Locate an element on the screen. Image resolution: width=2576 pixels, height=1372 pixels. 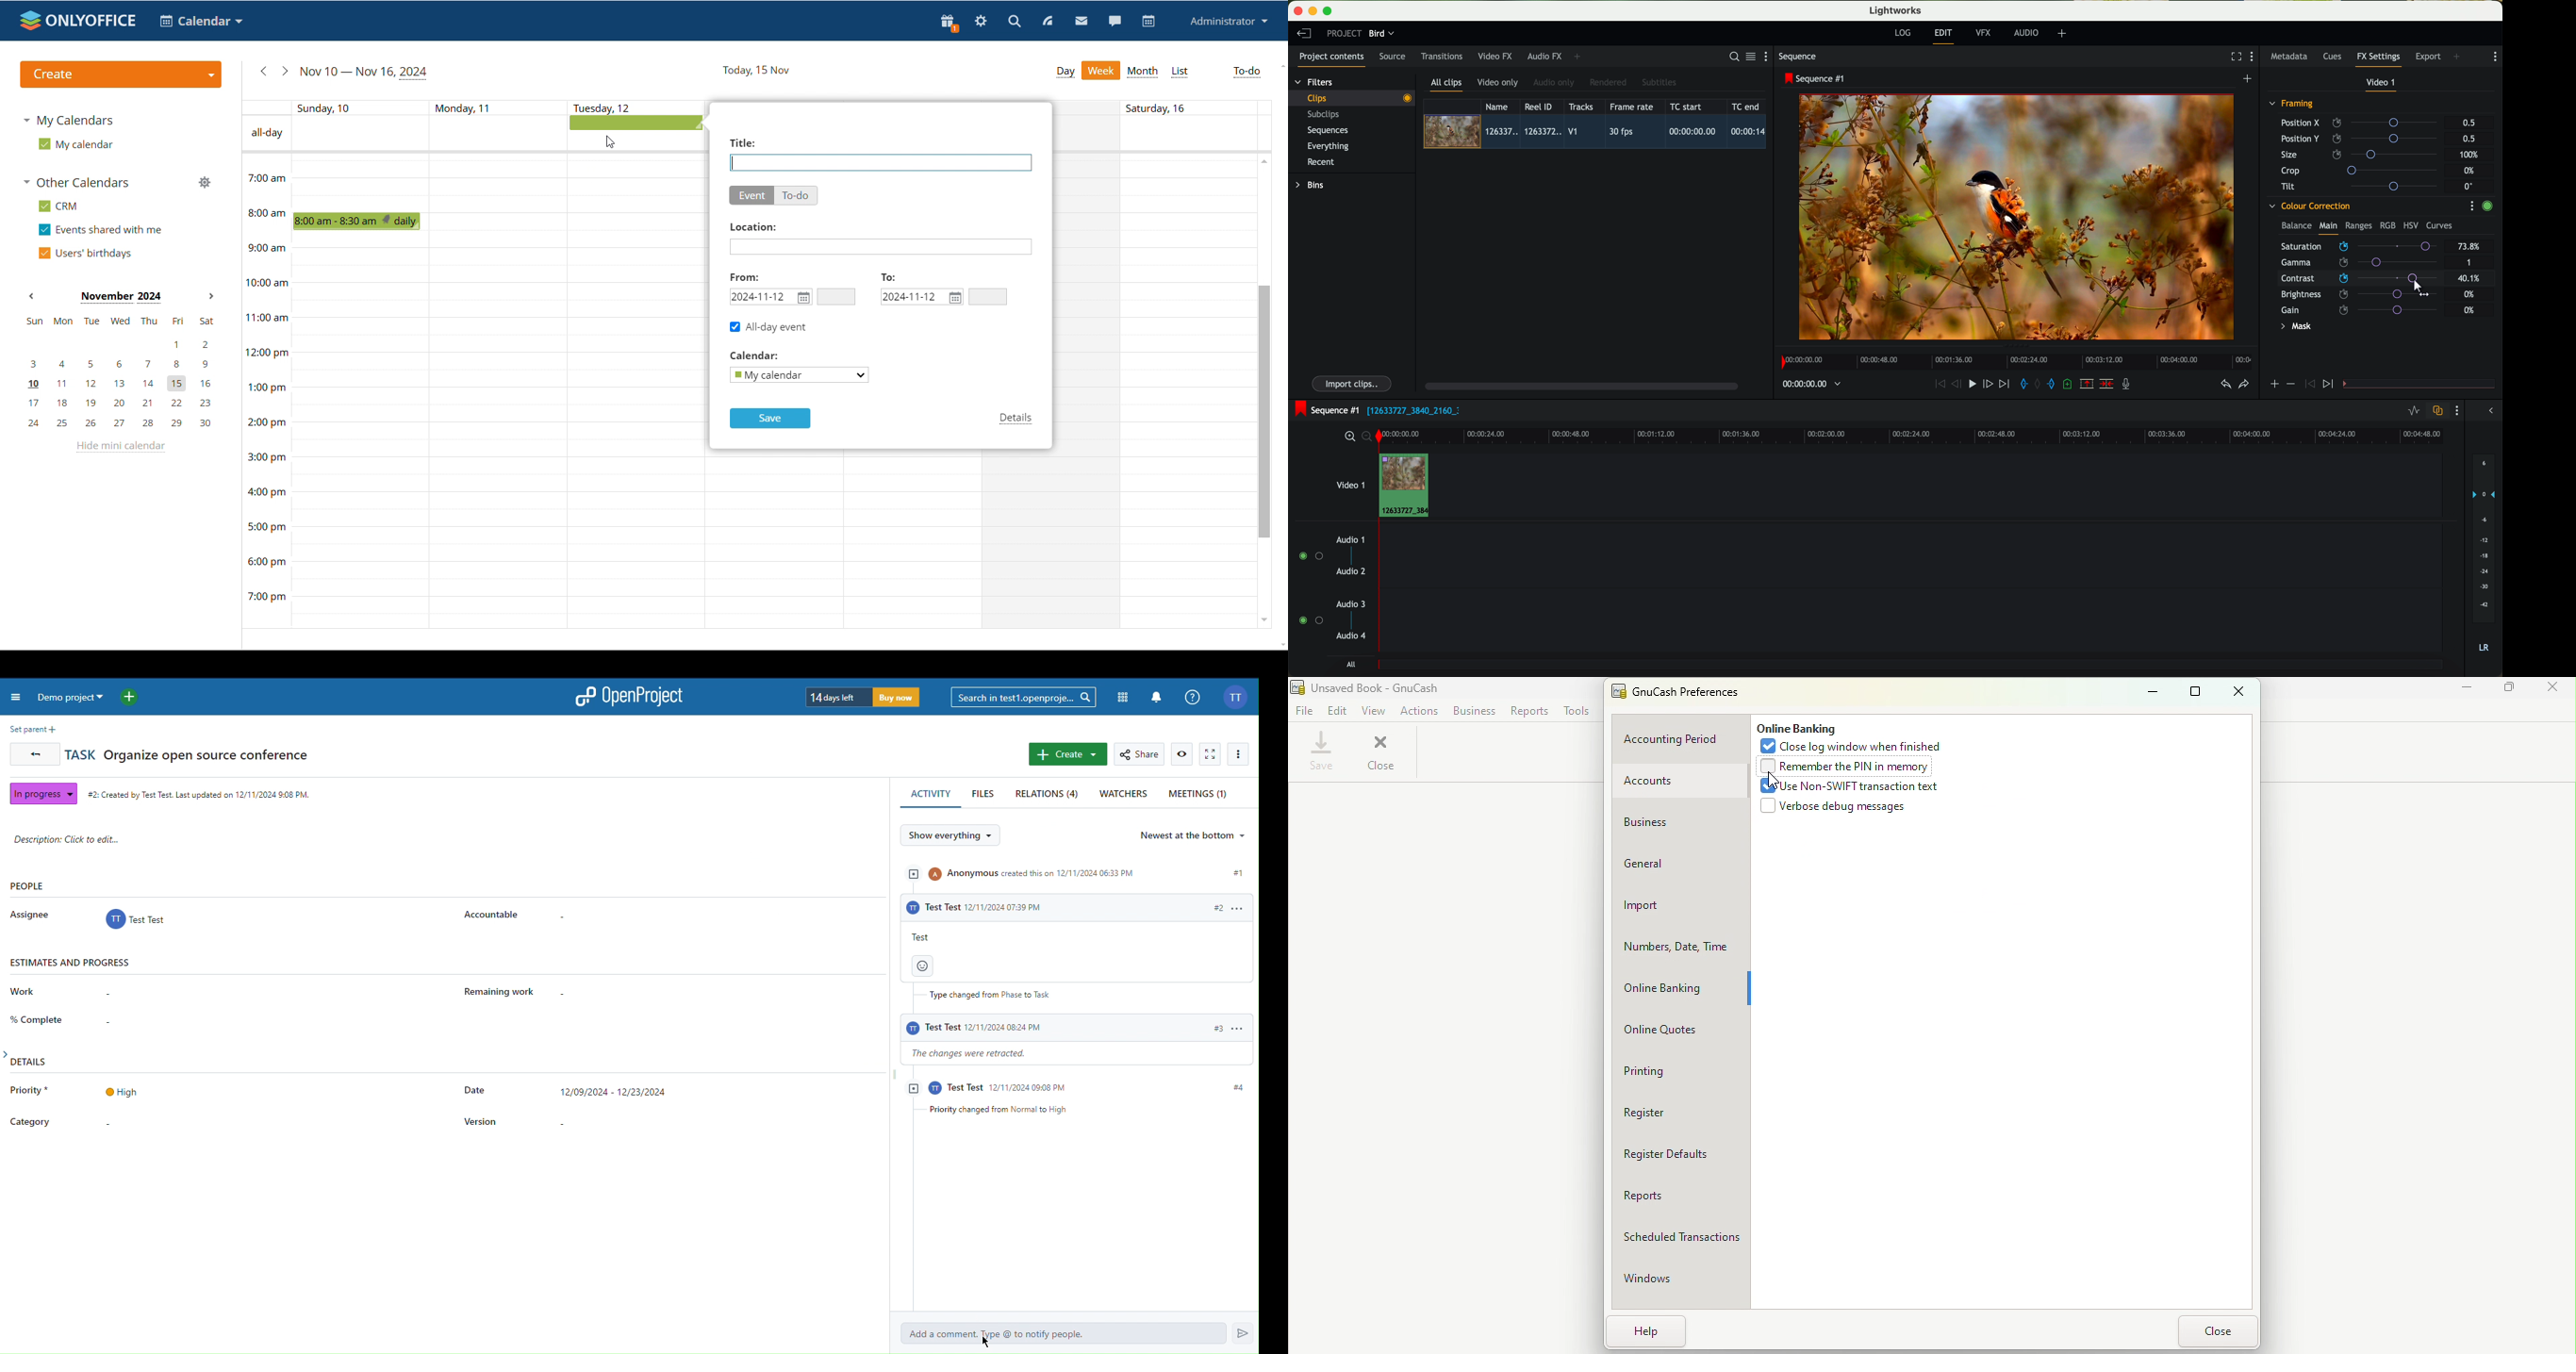
show settings menu is located at coordinates (2255, 58).